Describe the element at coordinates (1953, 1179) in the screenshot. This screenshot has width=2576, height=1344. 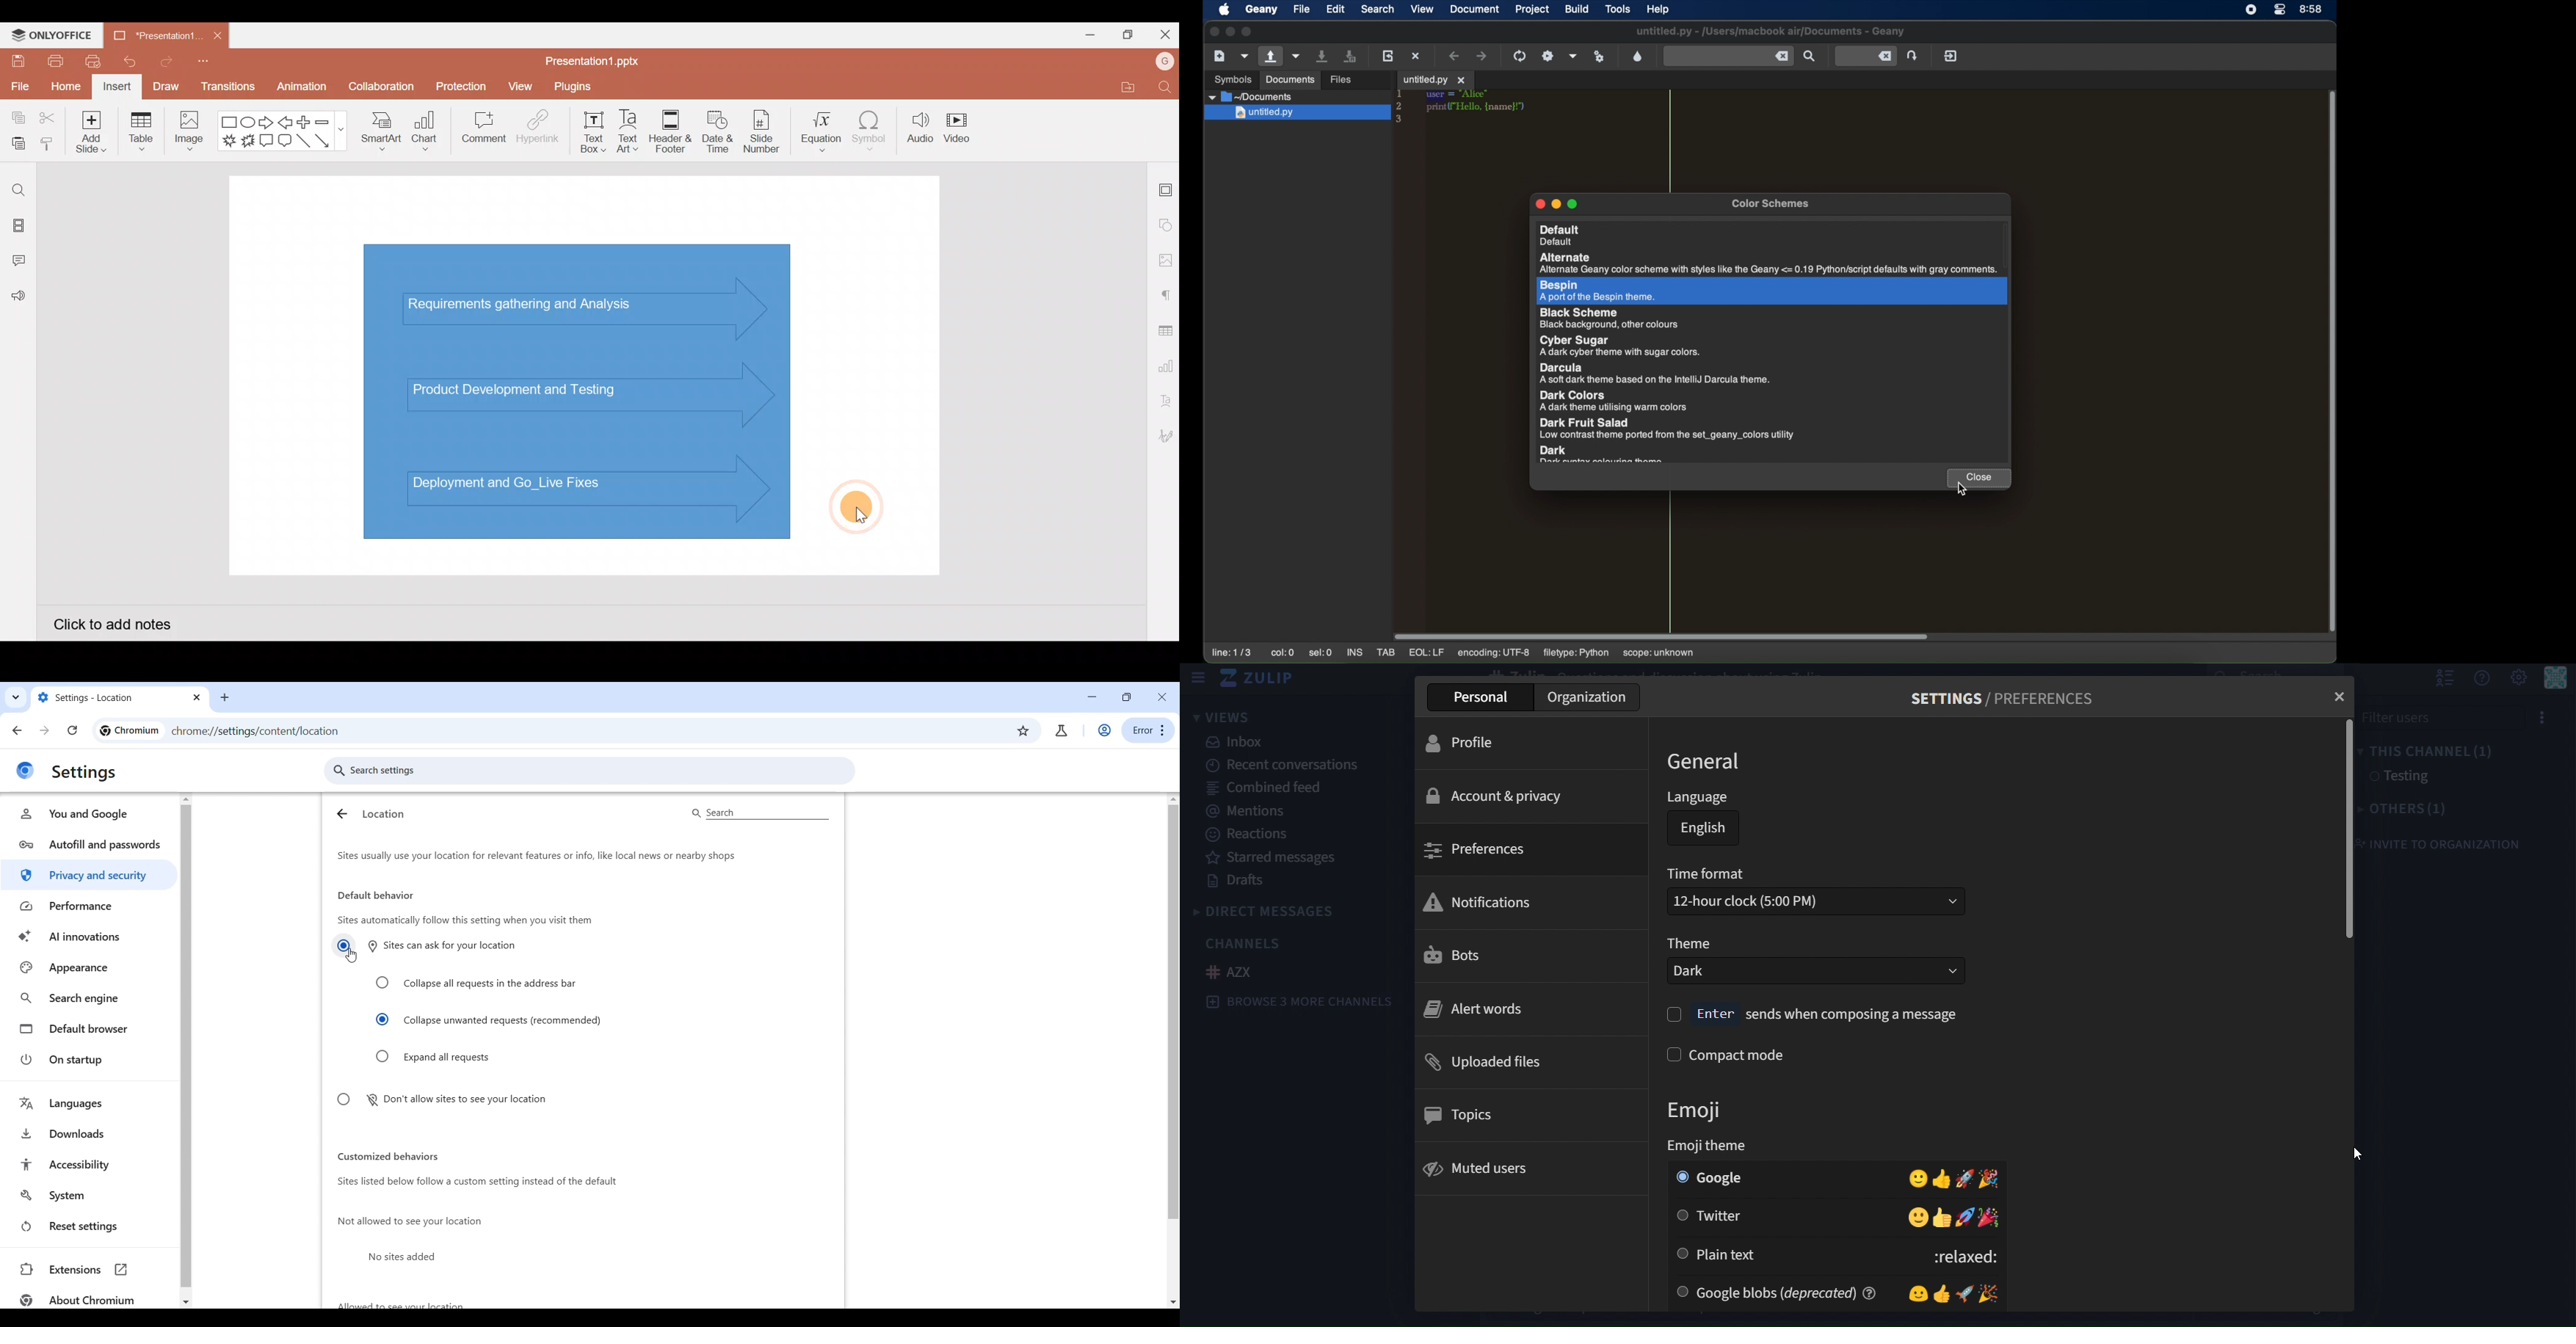
I see `emojis` at that location.